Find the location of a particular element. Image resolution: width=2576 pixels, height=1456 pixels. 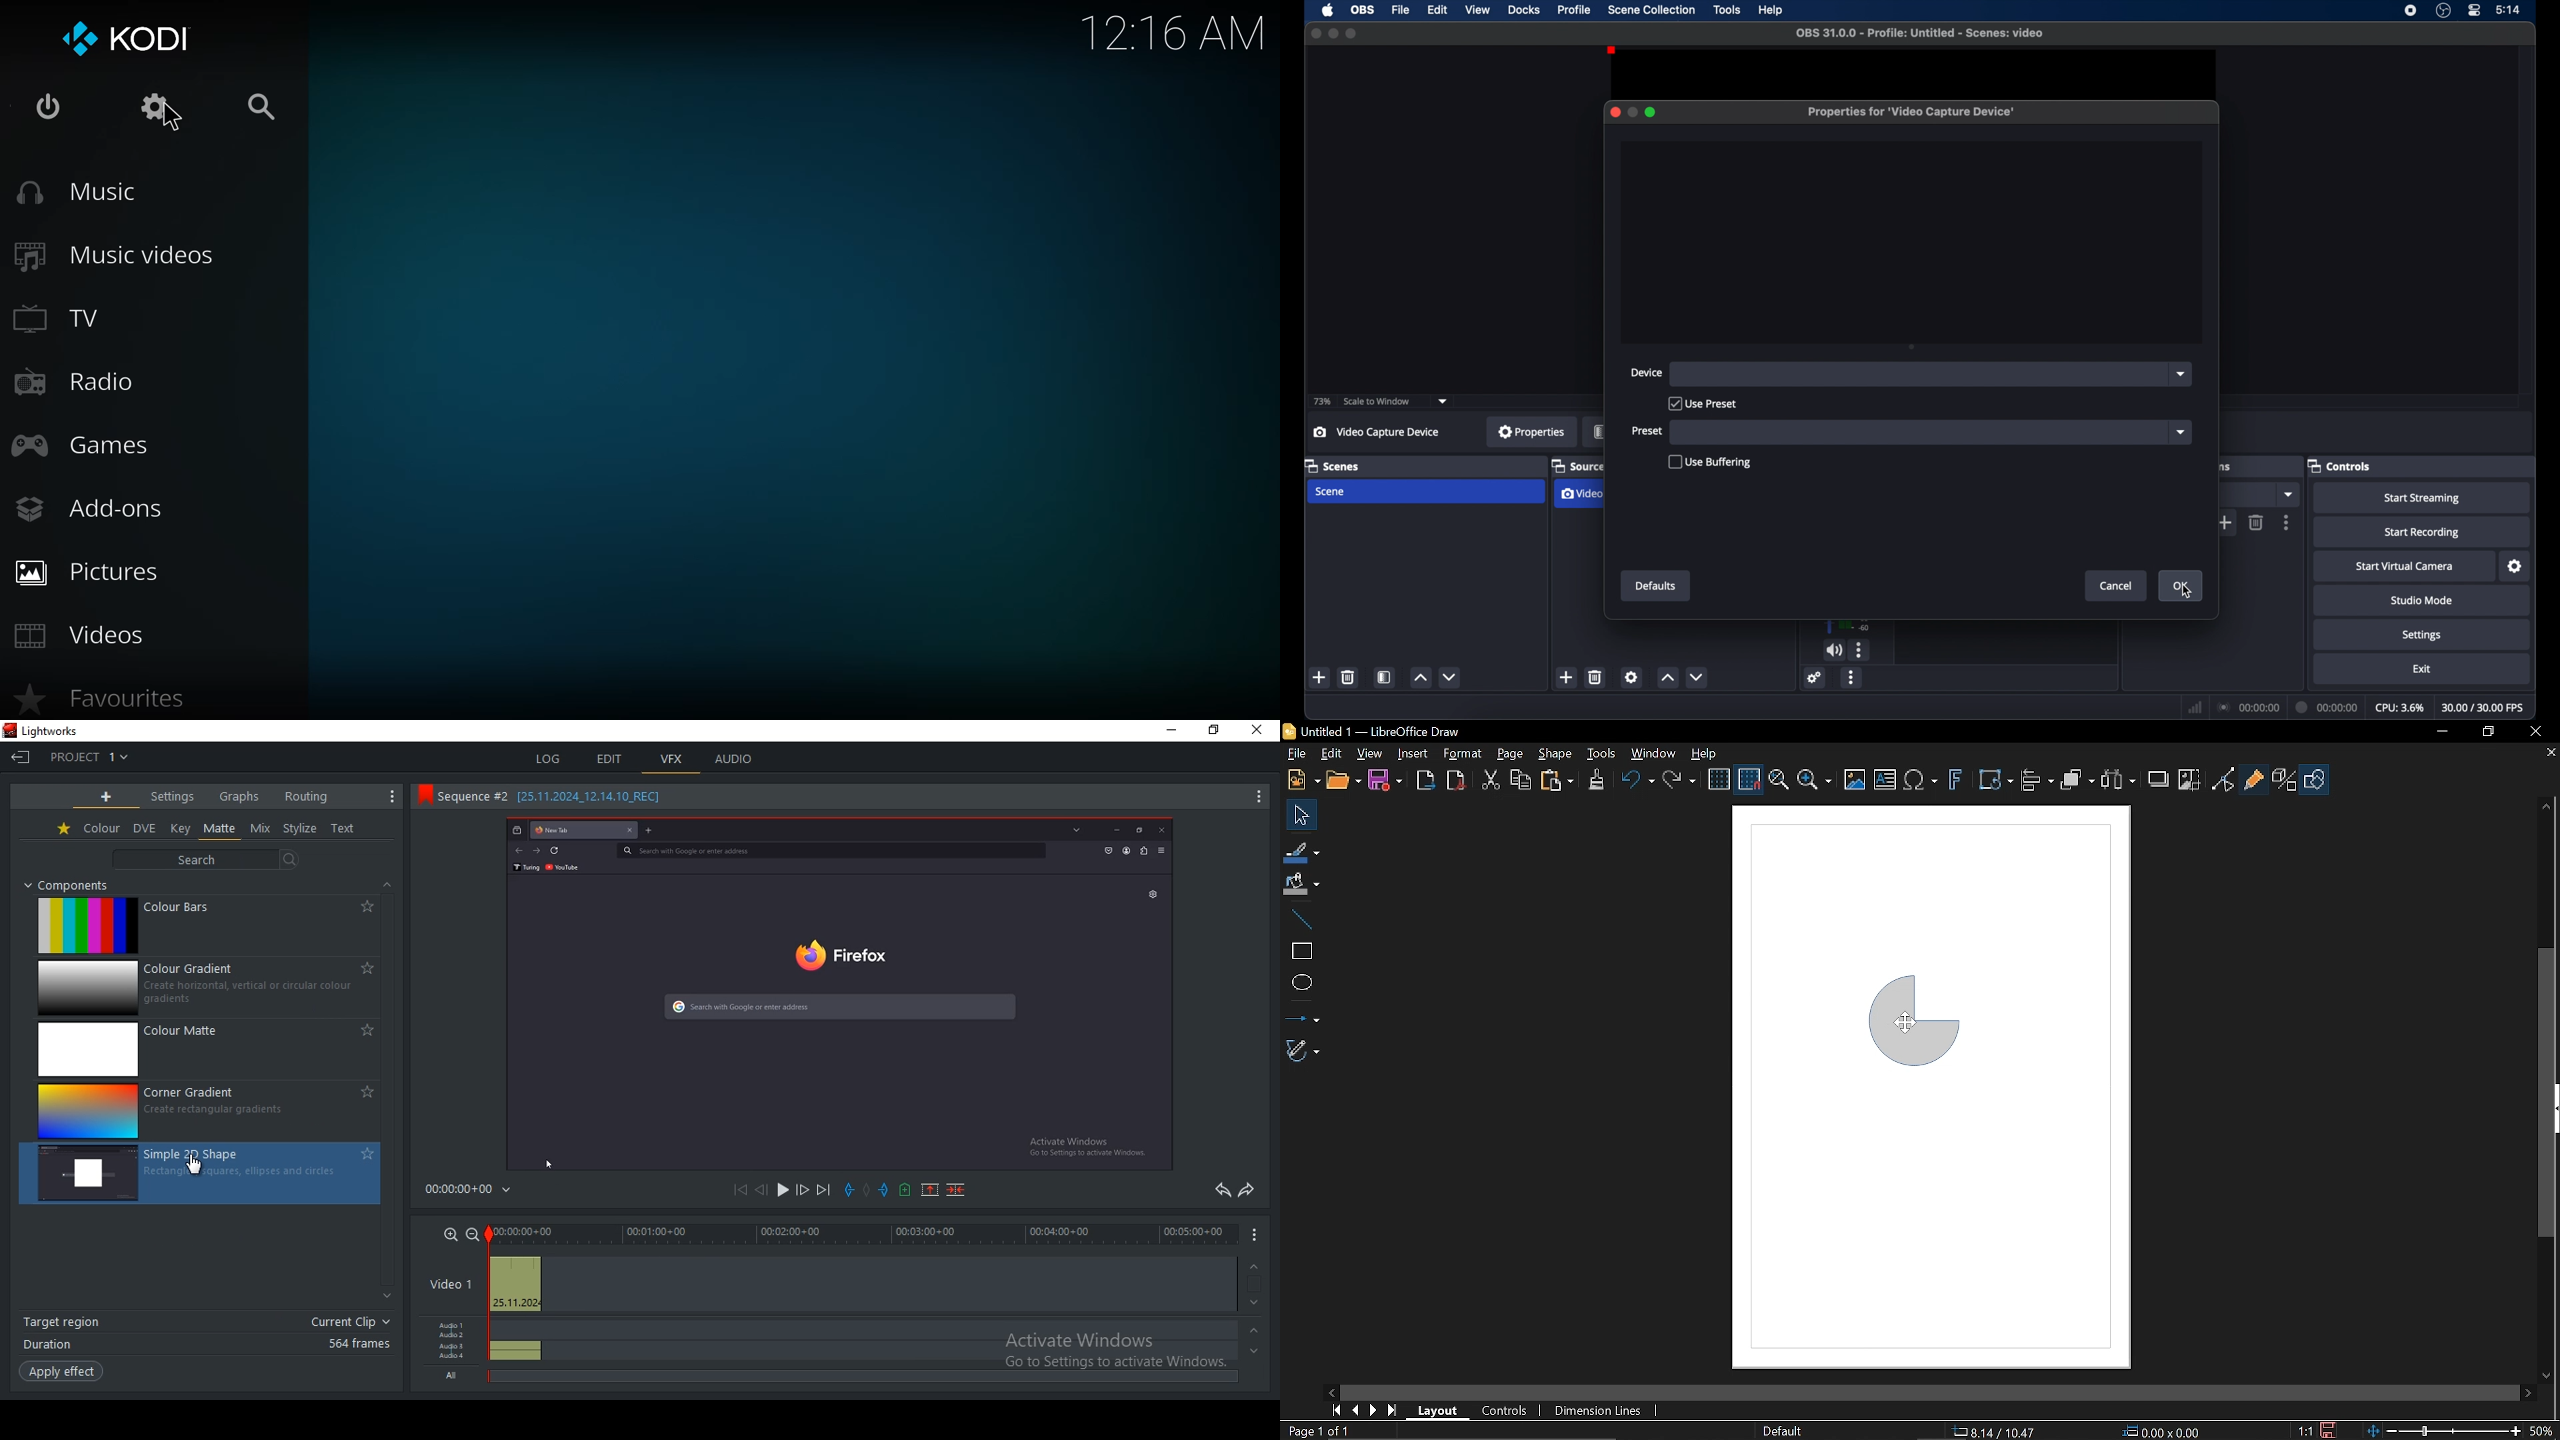

Curves and polygons is located at coordinates (1305, 1051).